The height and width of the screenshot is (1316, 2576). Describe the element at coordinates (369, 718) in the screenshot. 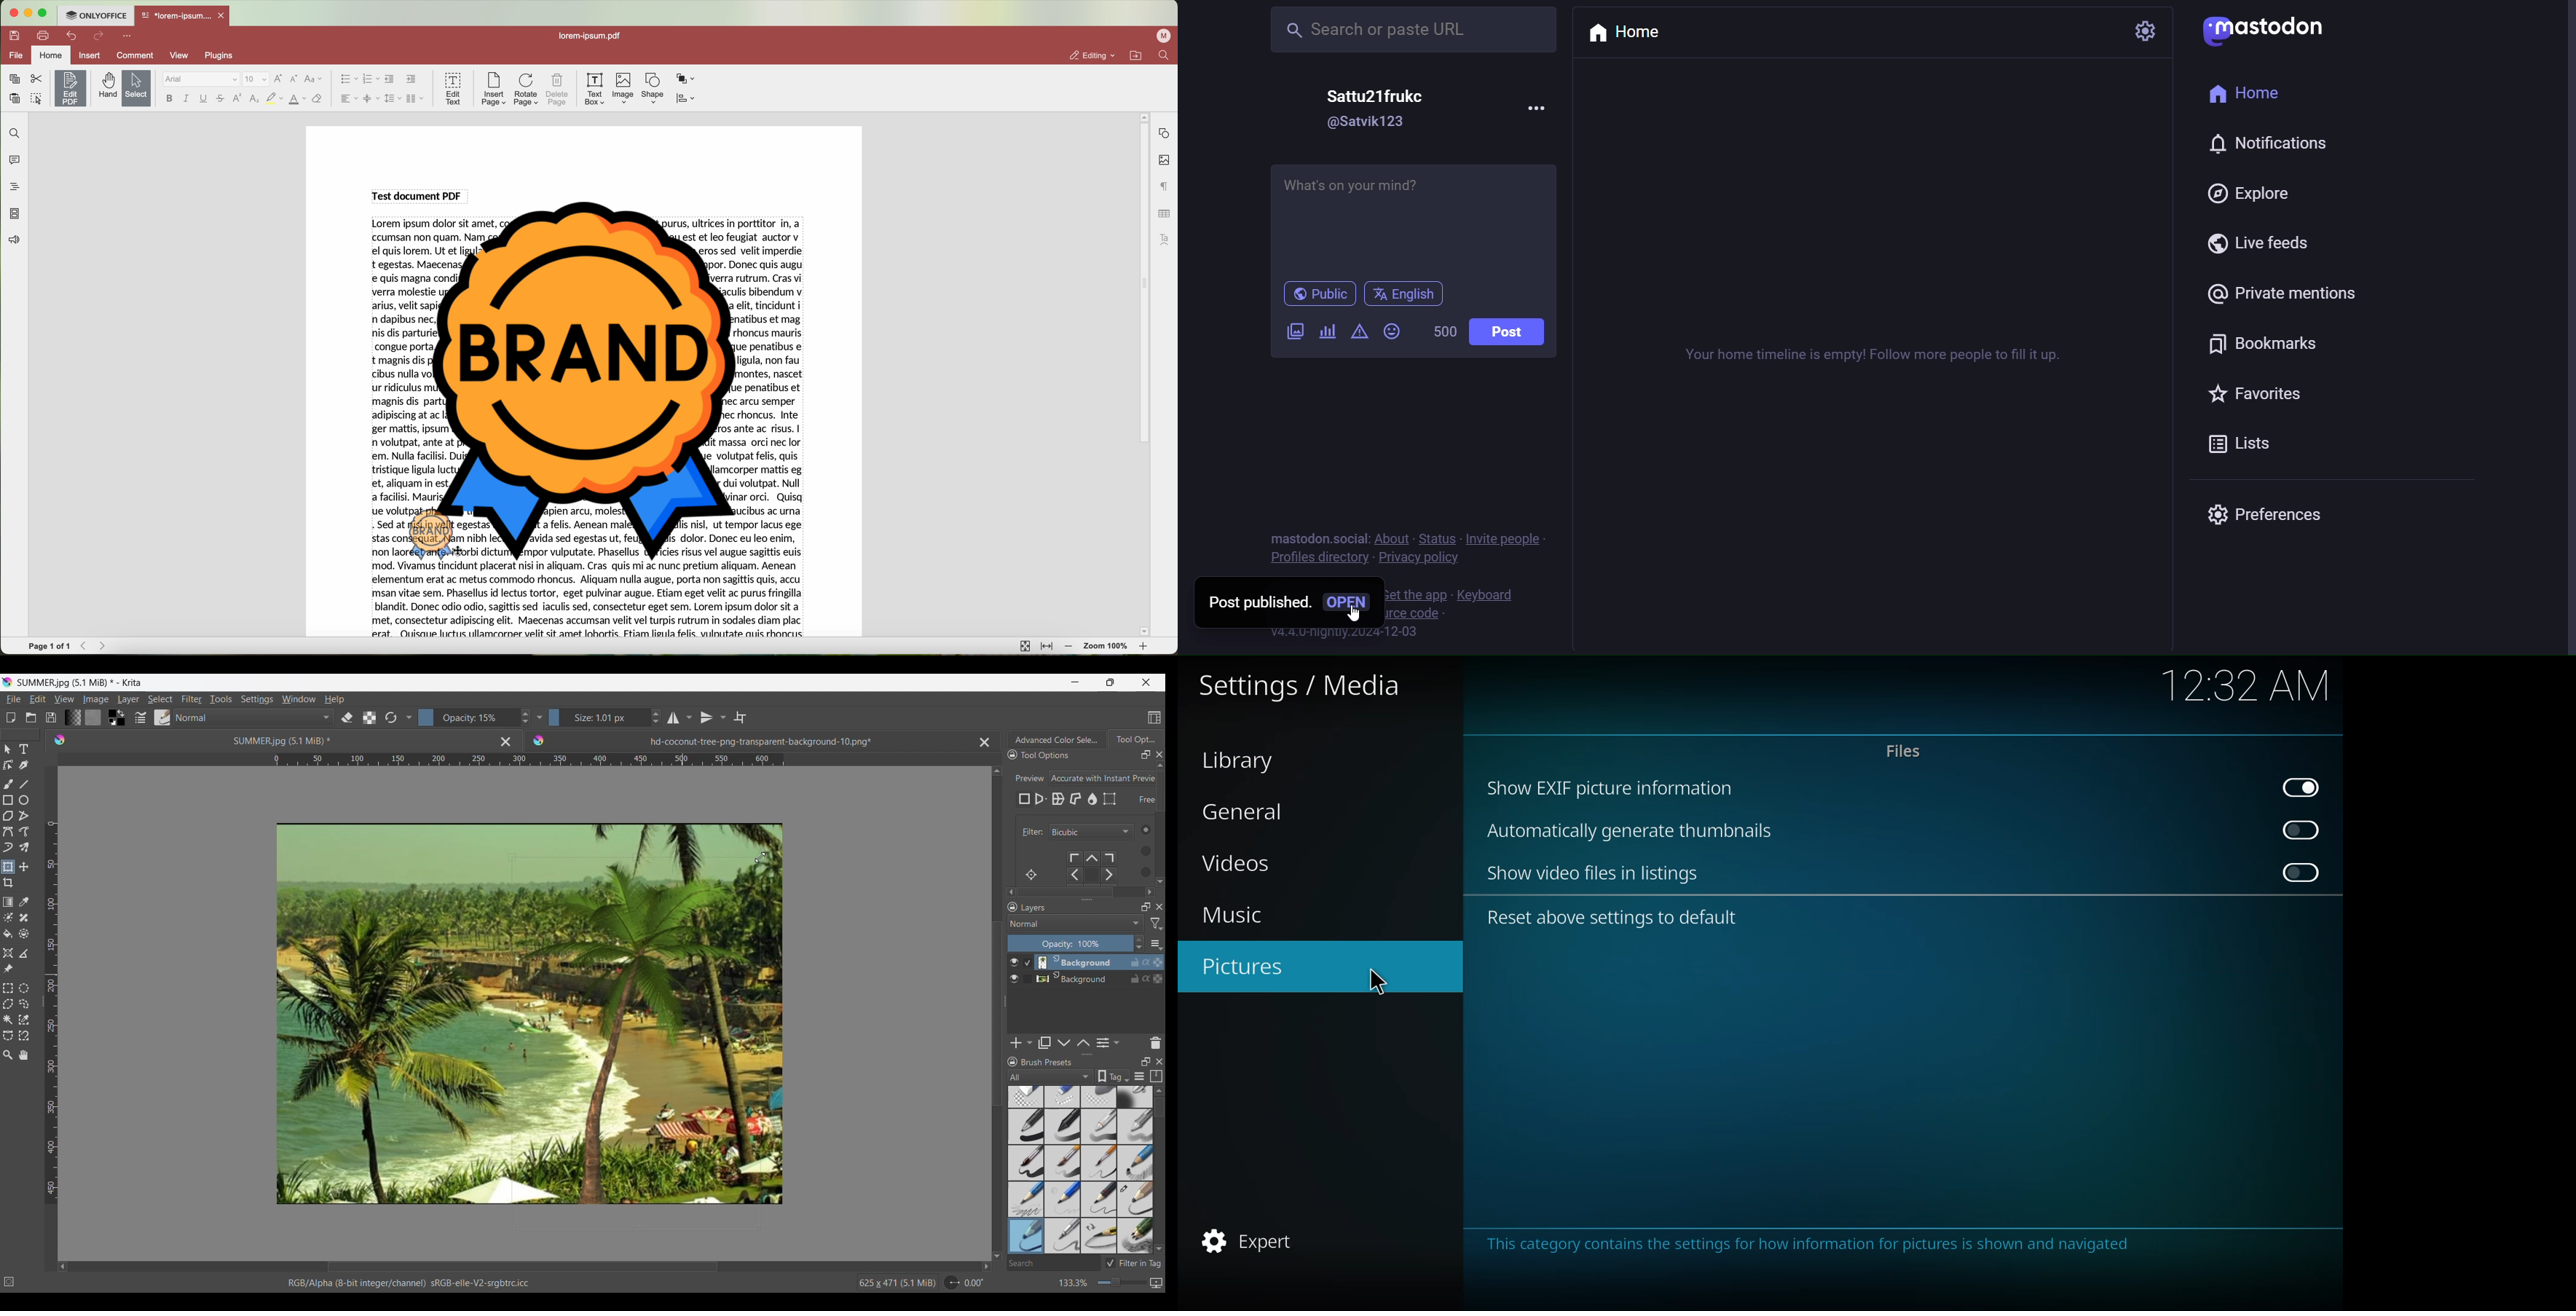

I see `Preserve alpha` at that location.